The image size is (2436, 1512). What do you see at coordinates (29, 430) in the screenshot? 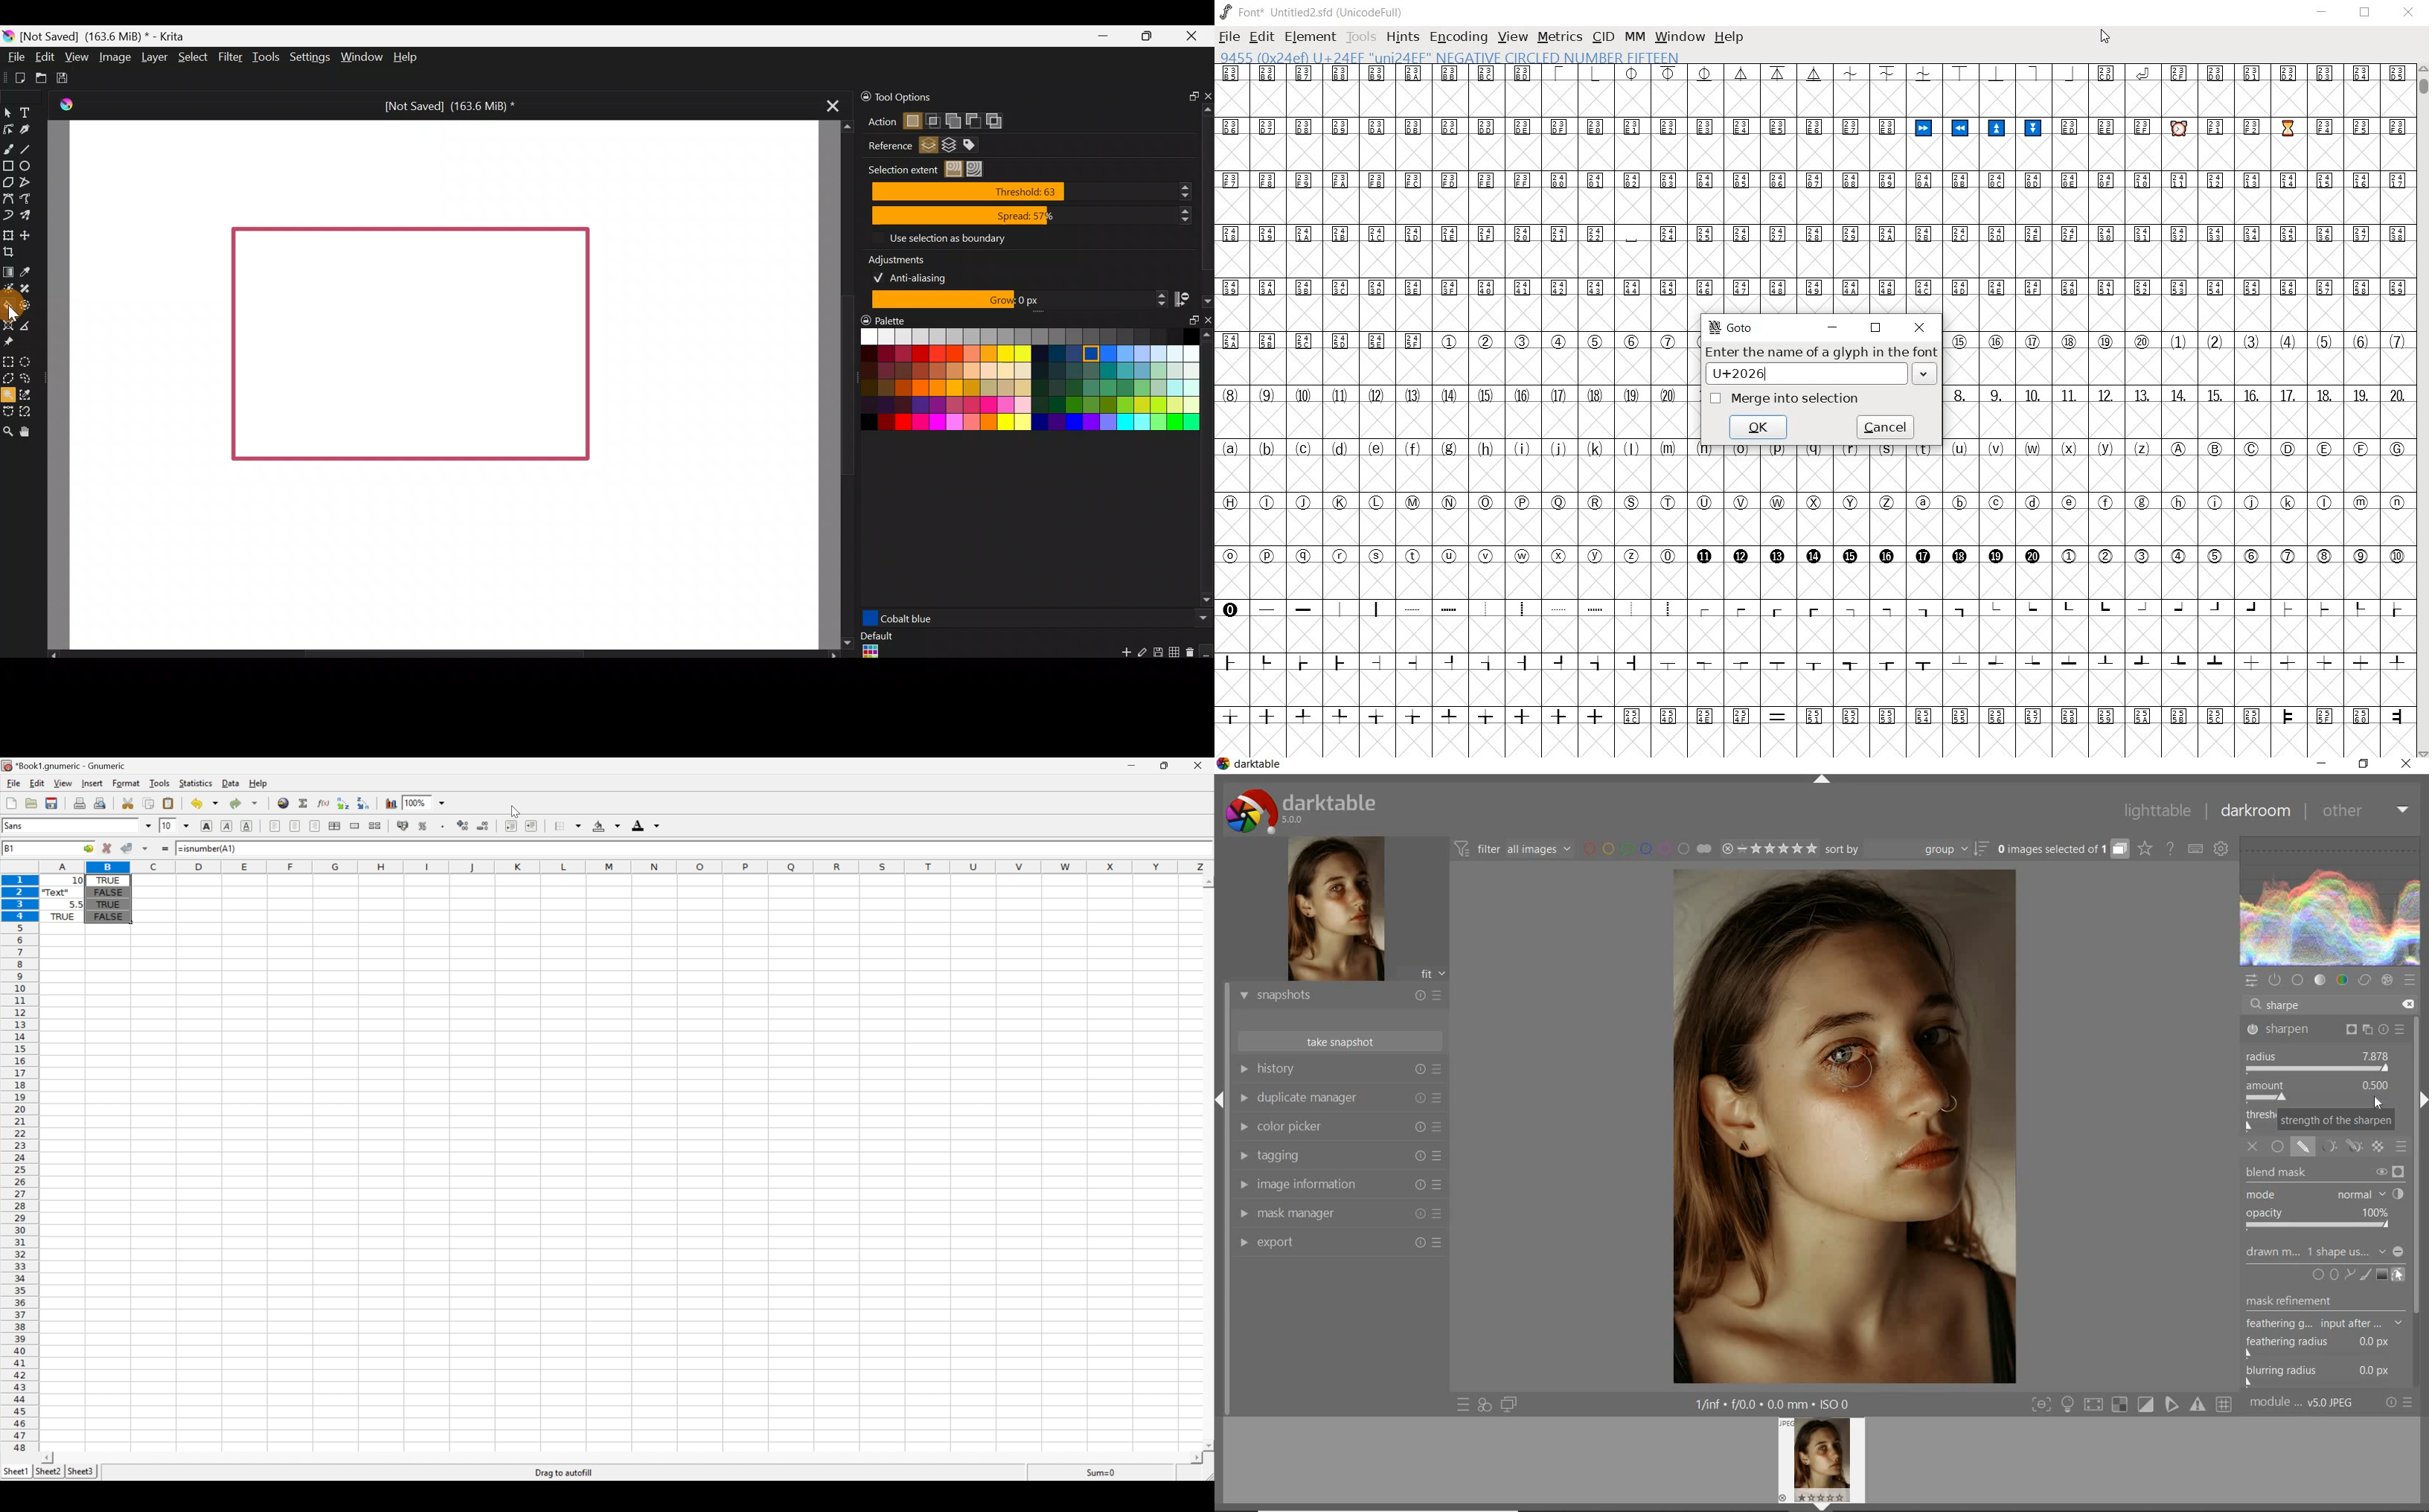
I see `Pan tool` at bounding box center [29, 430].